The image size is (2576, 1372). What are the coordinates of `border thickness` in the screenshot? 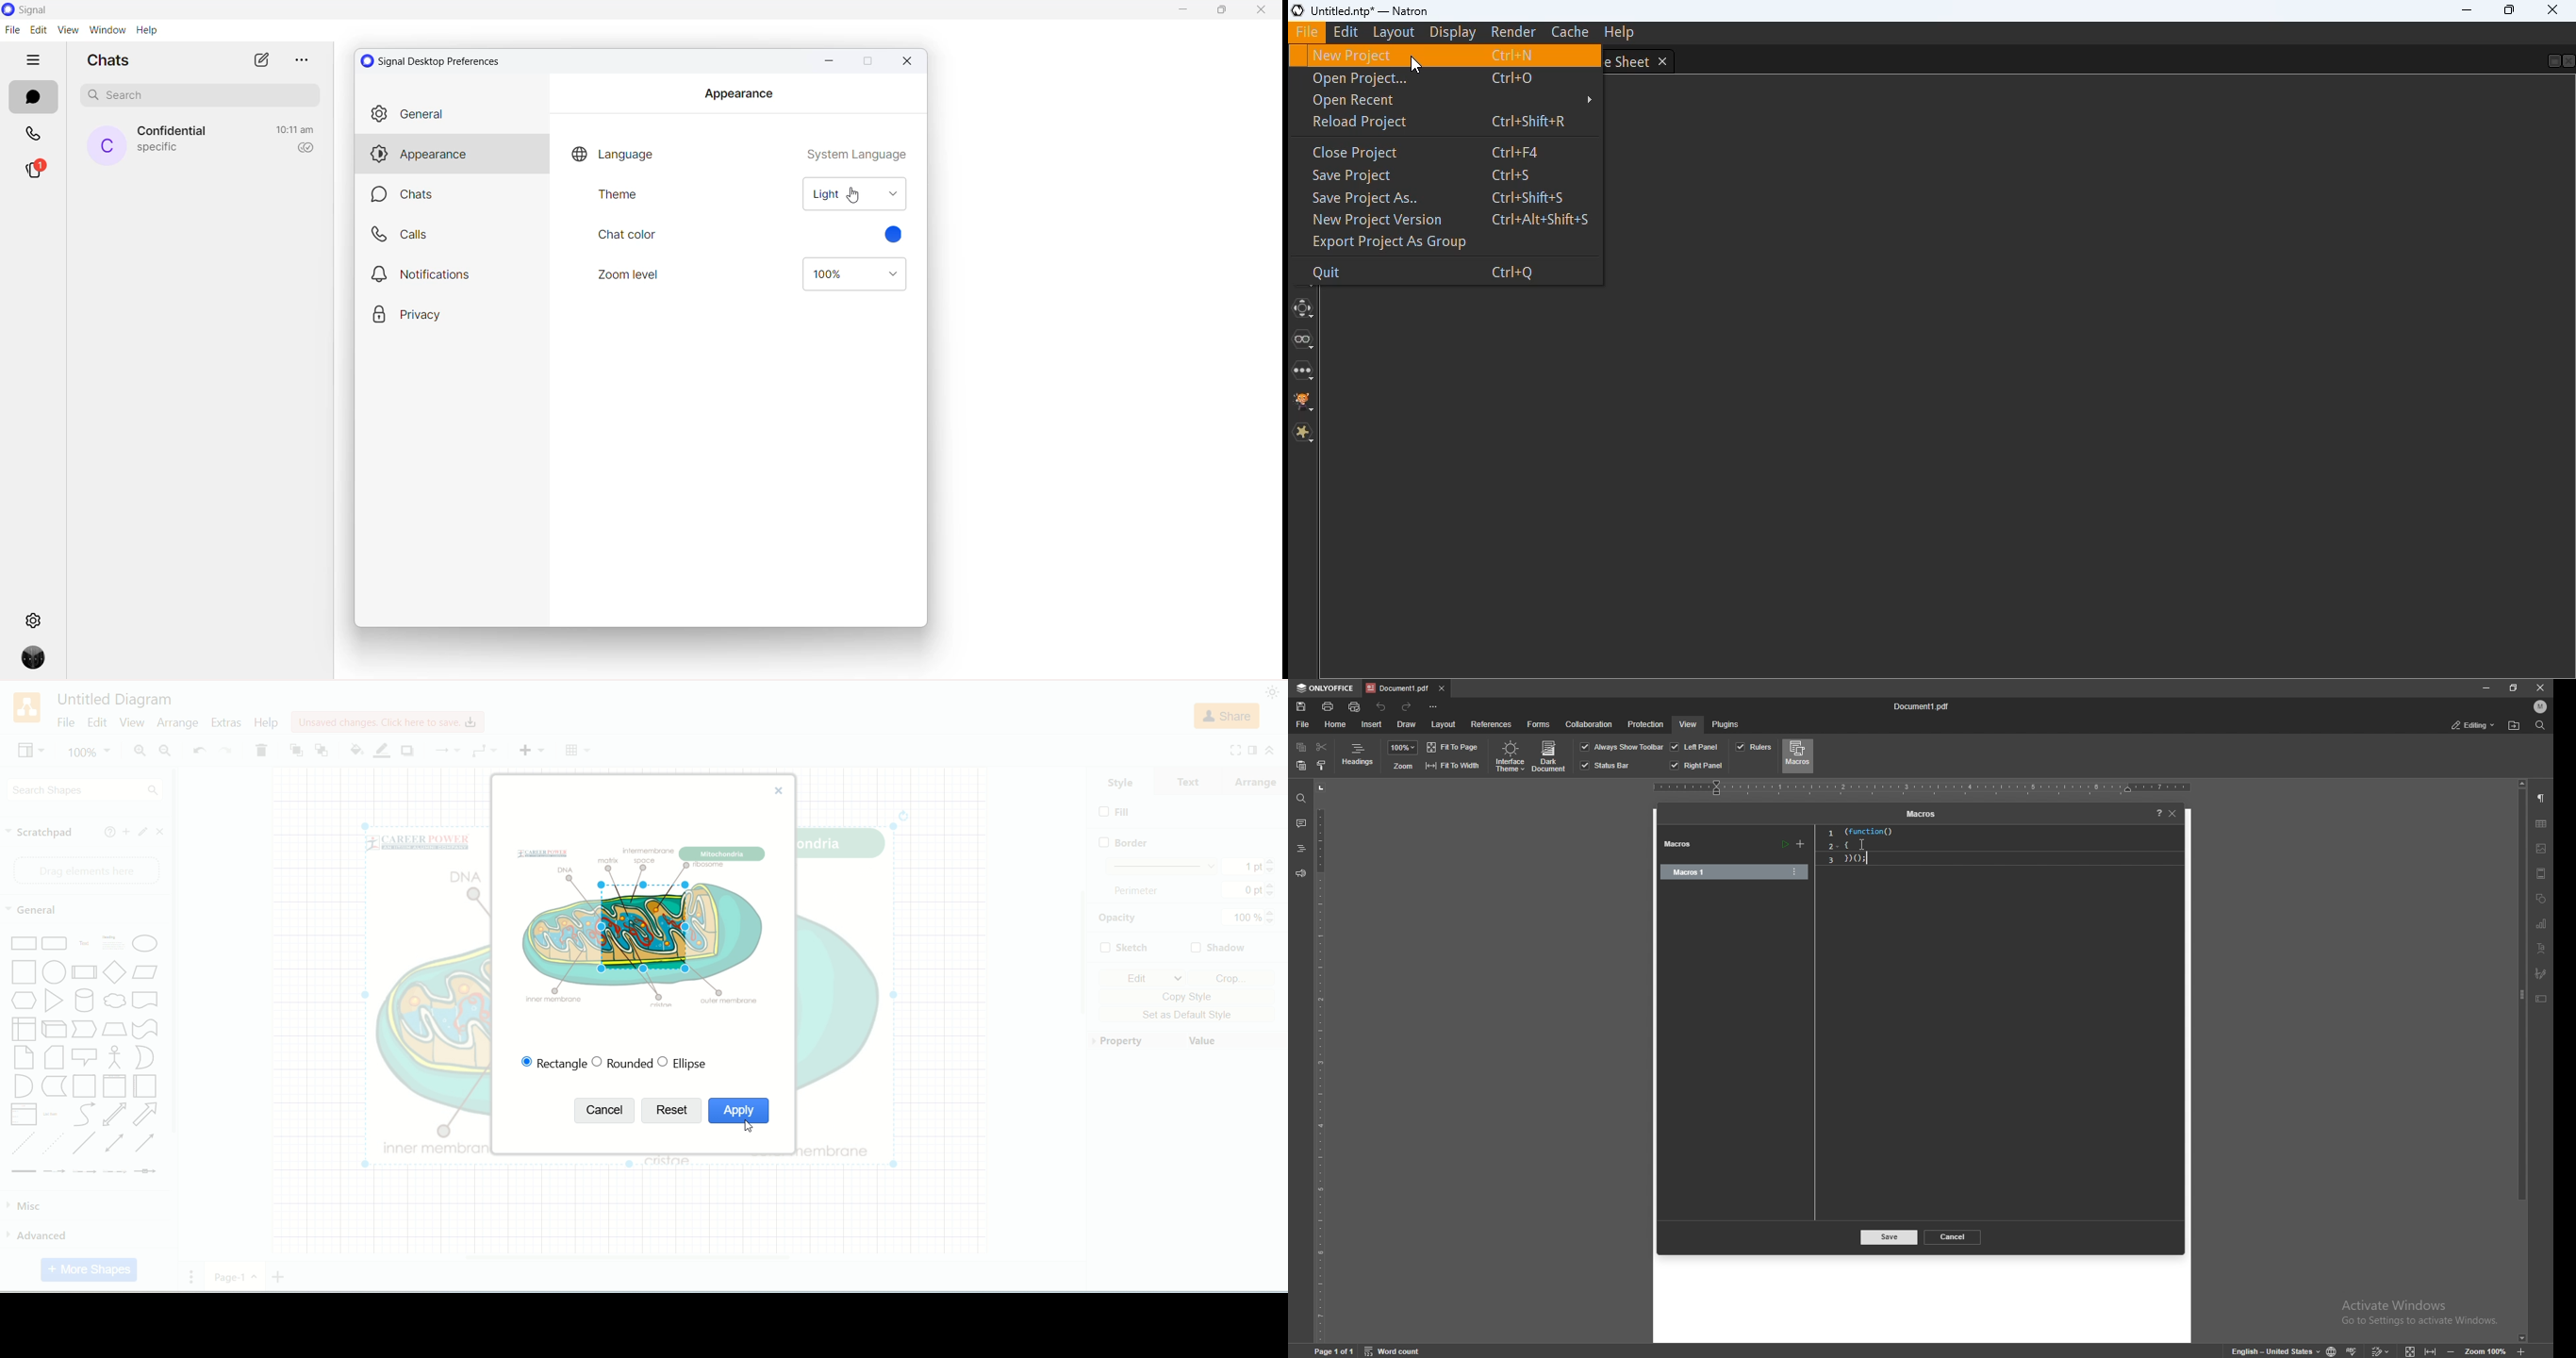 It's located at (1191, 866).